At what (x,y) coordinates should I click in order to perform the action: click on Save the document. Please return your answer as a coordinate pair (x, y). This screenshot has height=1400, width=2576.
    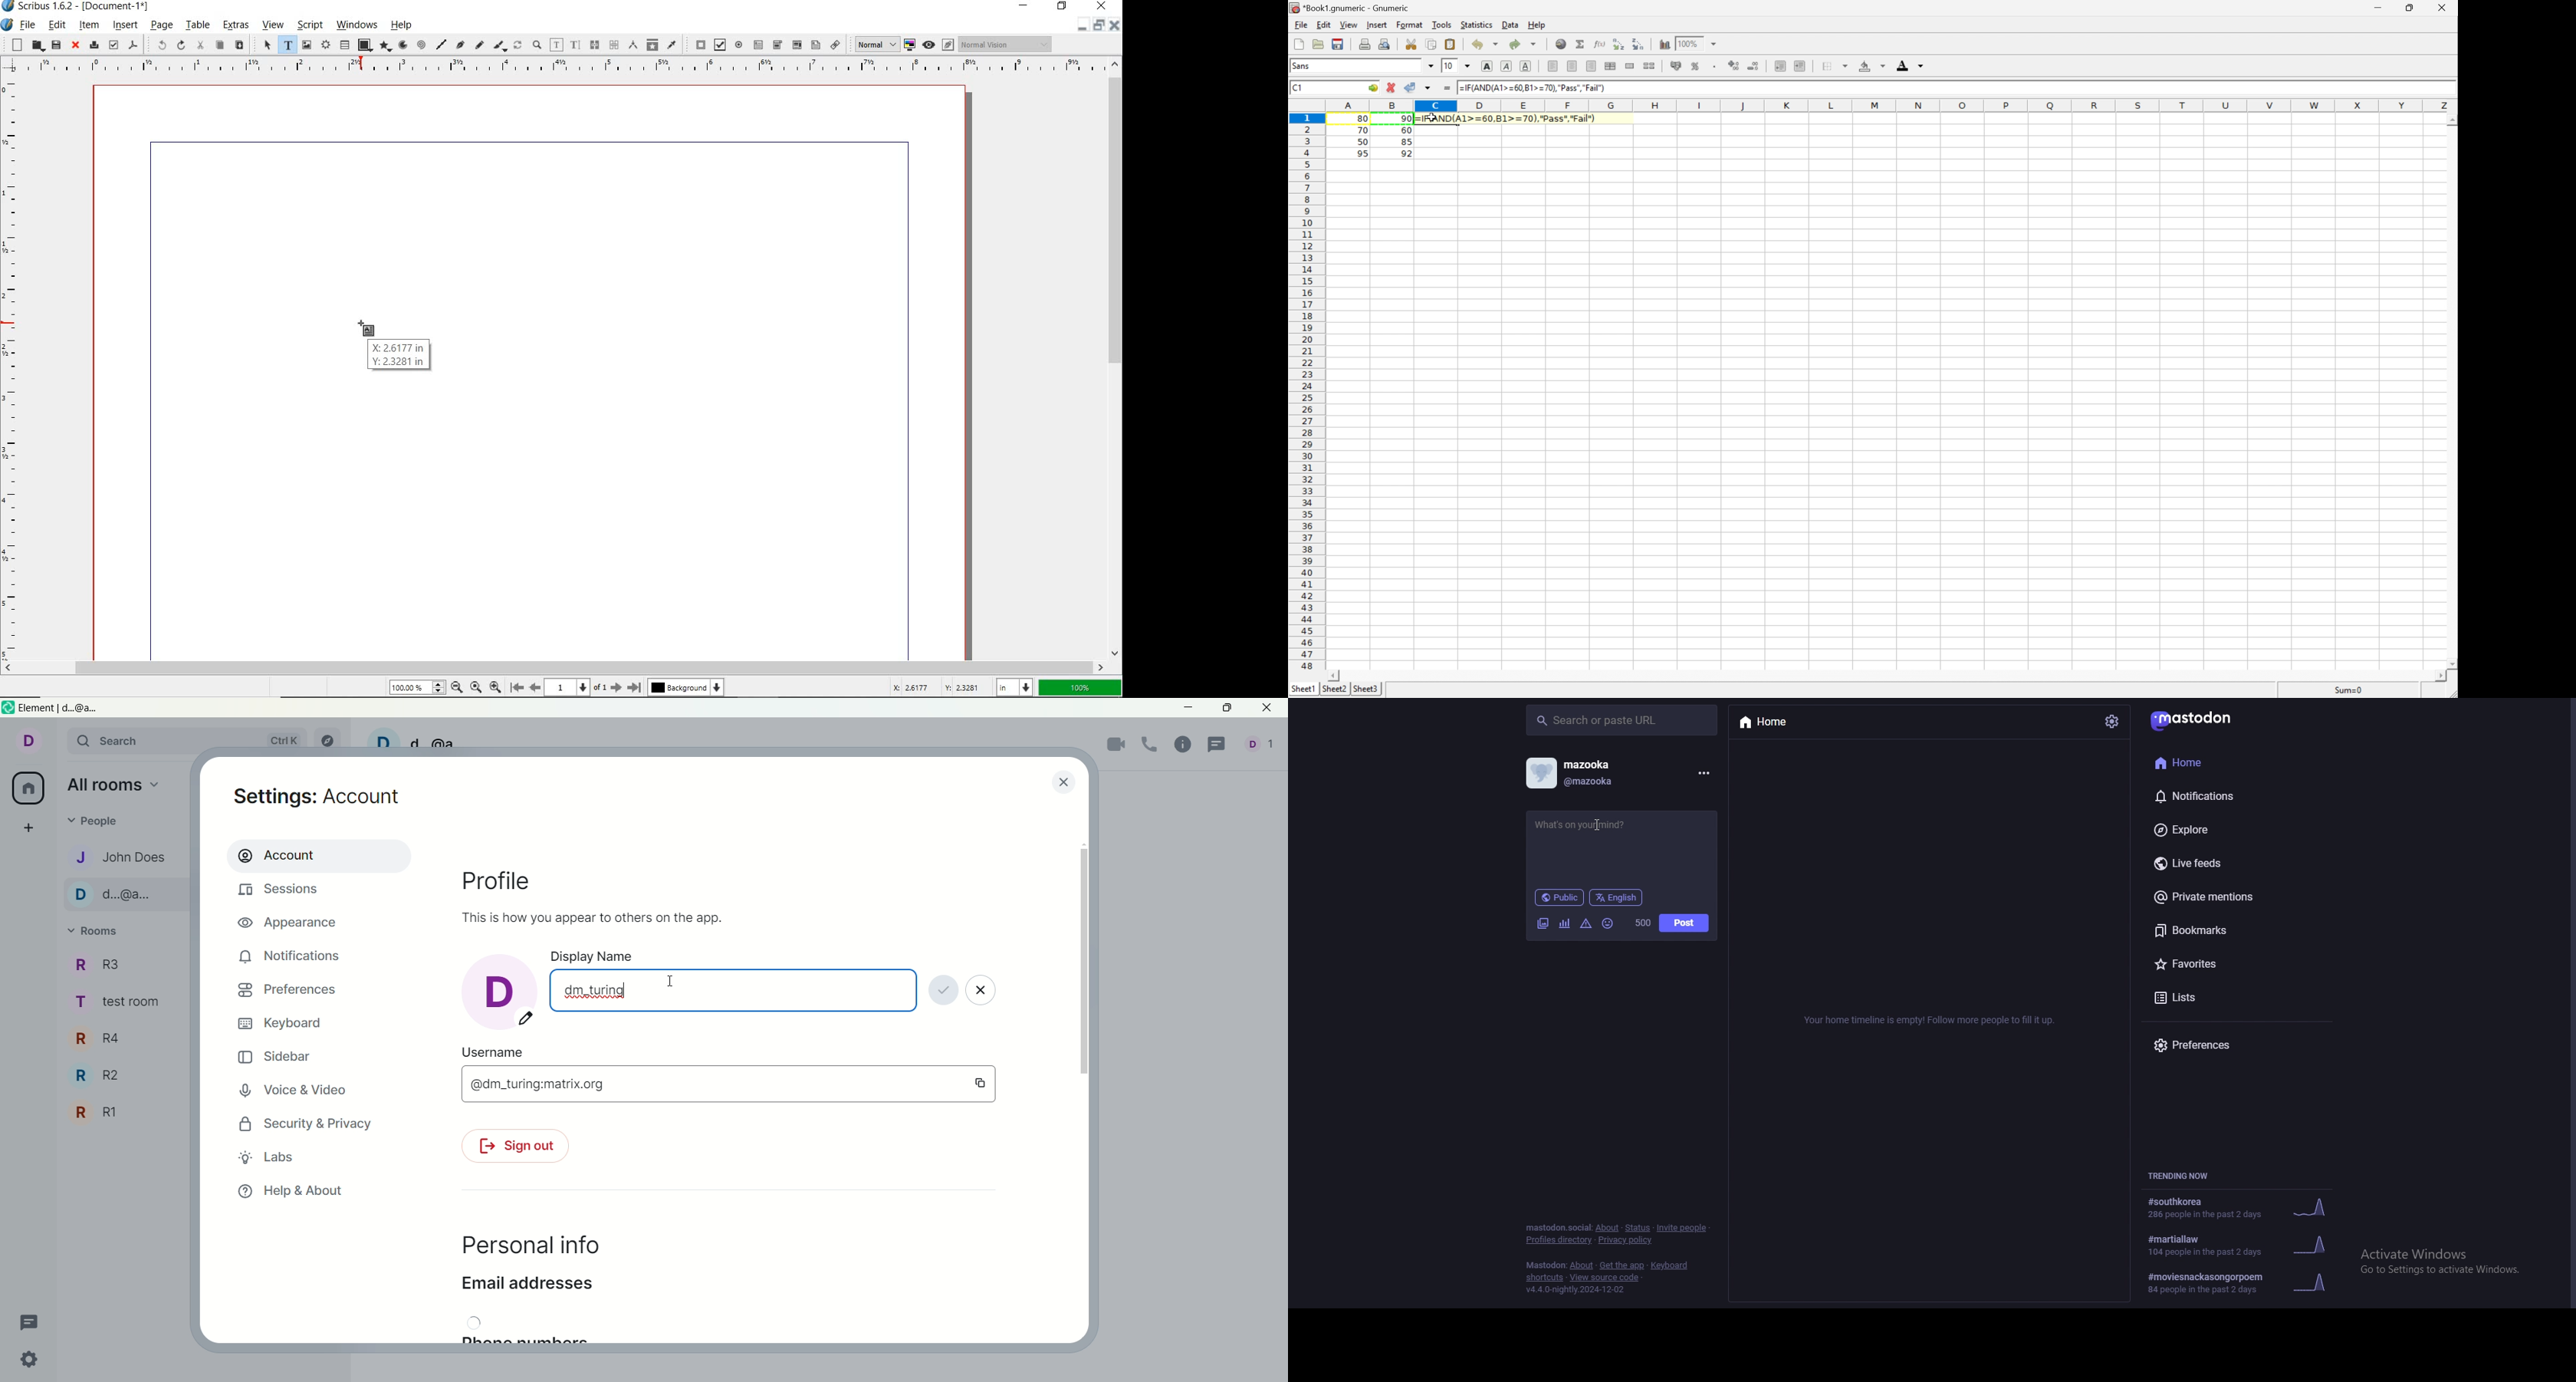
    Looking at the image, I should click on (1318, 44).